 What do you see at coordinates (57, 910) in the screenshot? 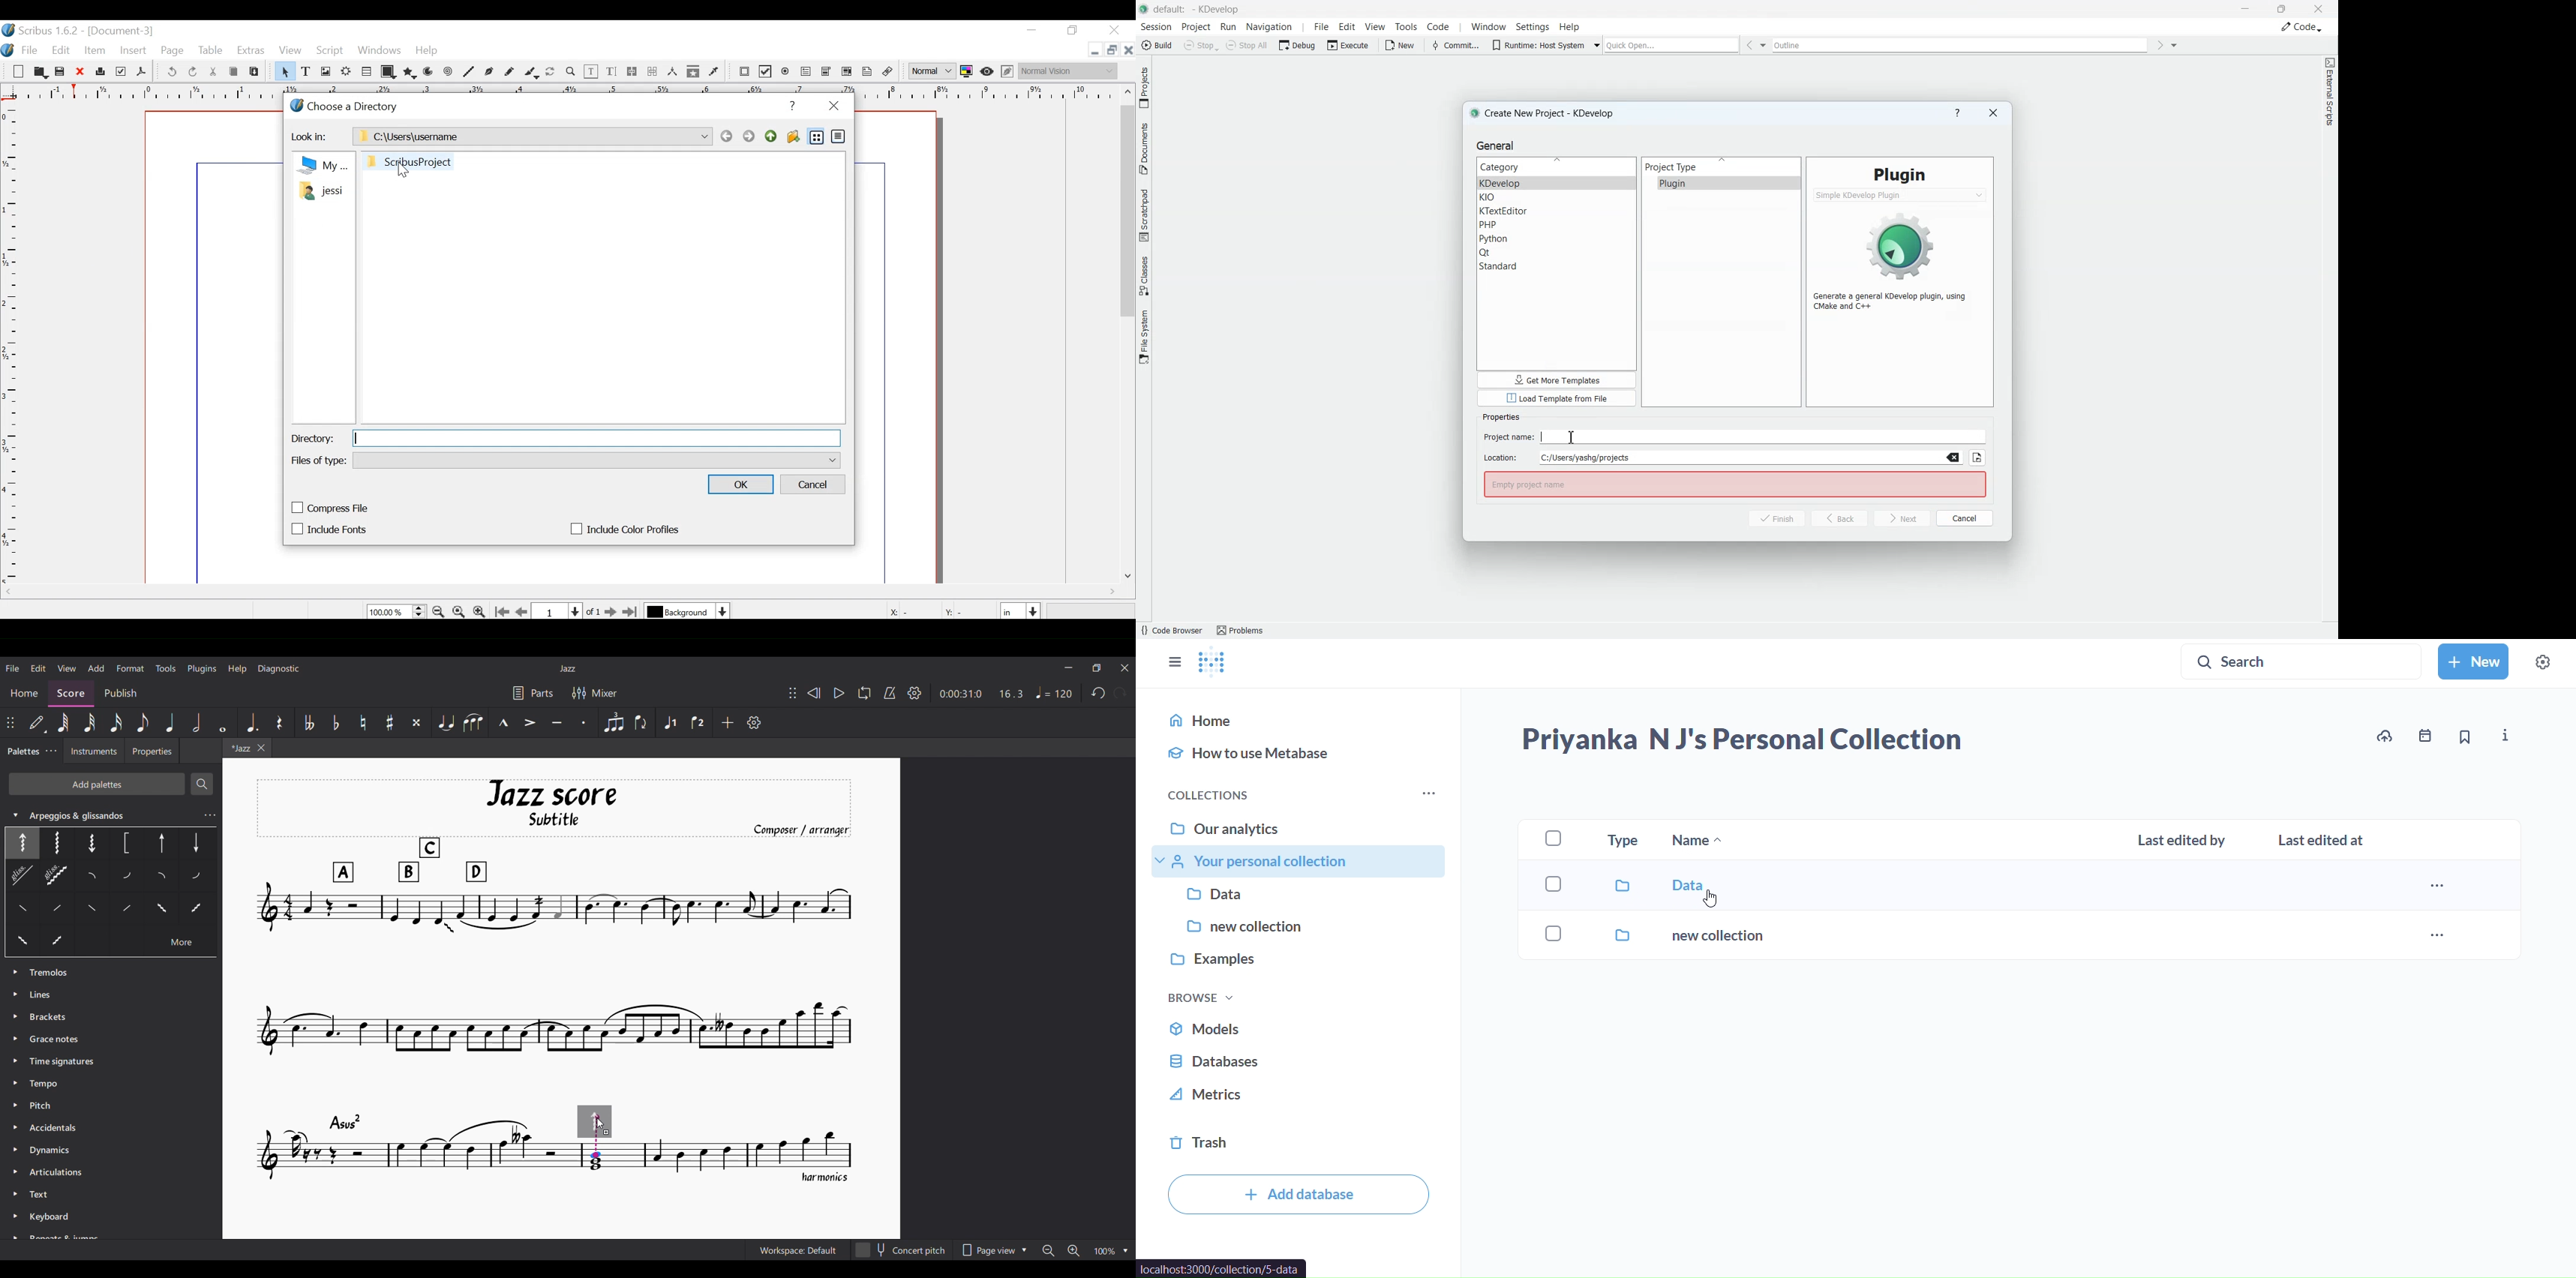
I see `` at bounding box center [57, 910].